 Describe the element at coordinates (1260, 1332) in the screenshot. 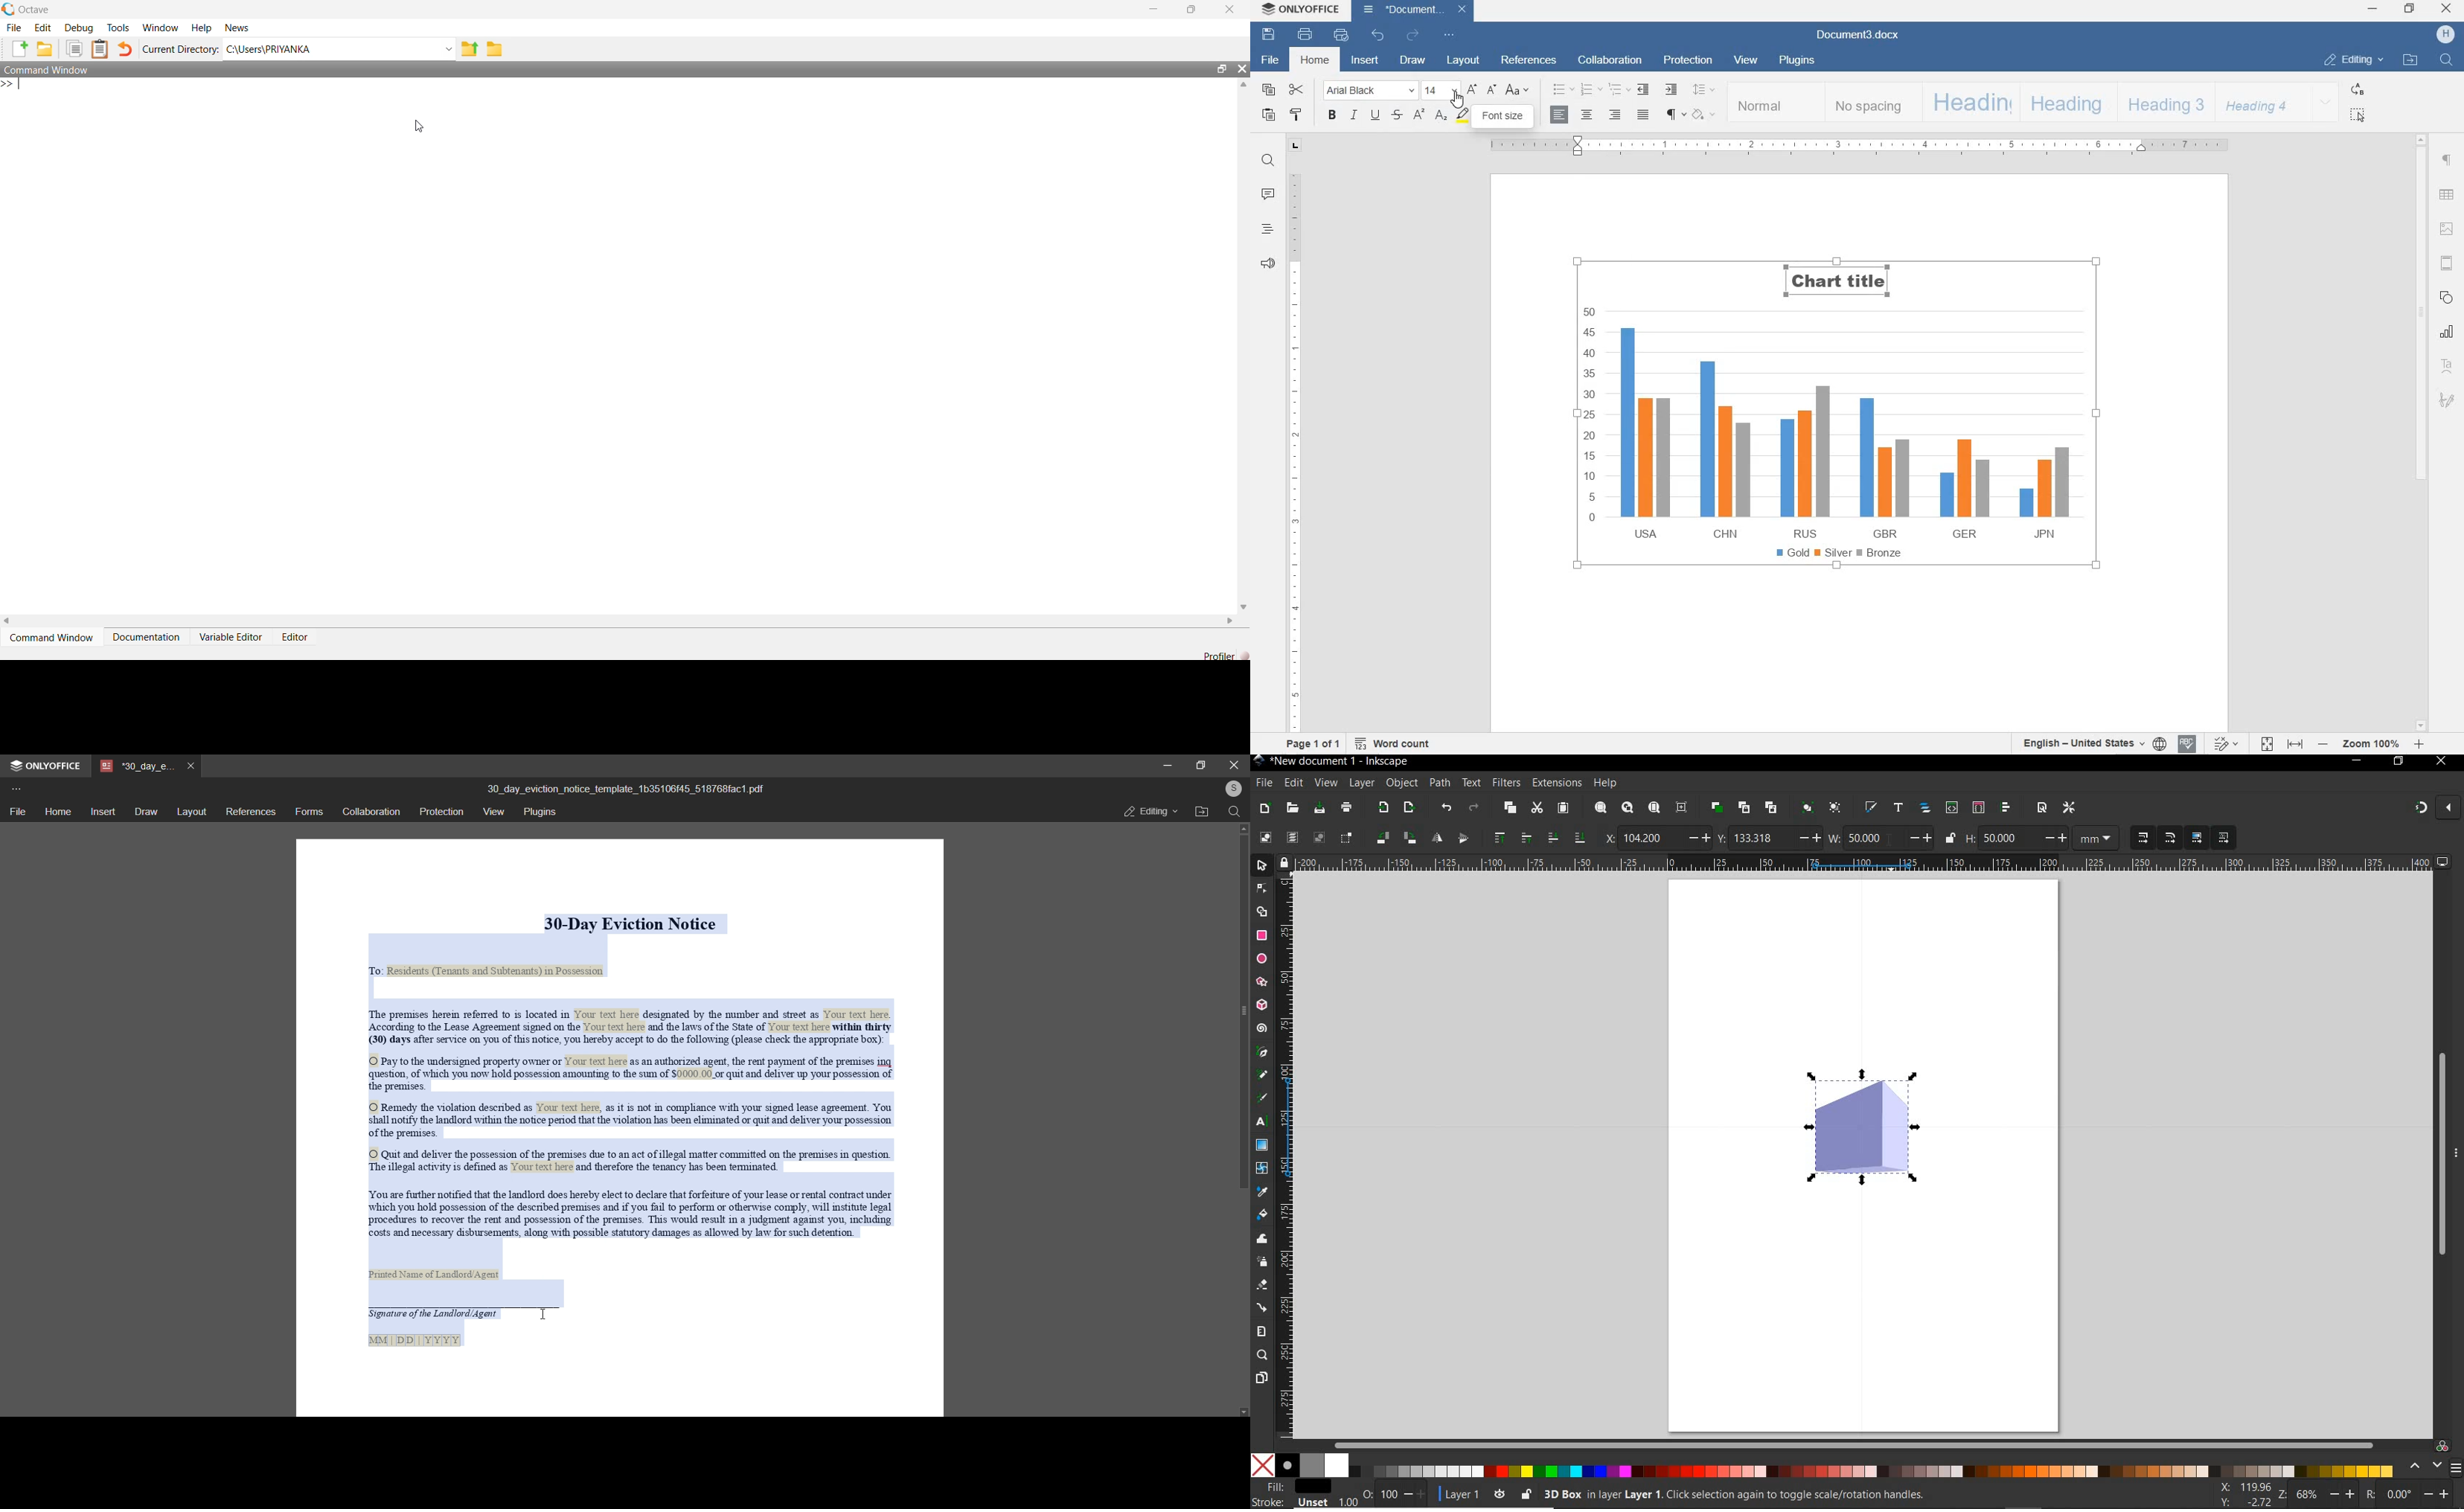

I see `measure tool` at that location.